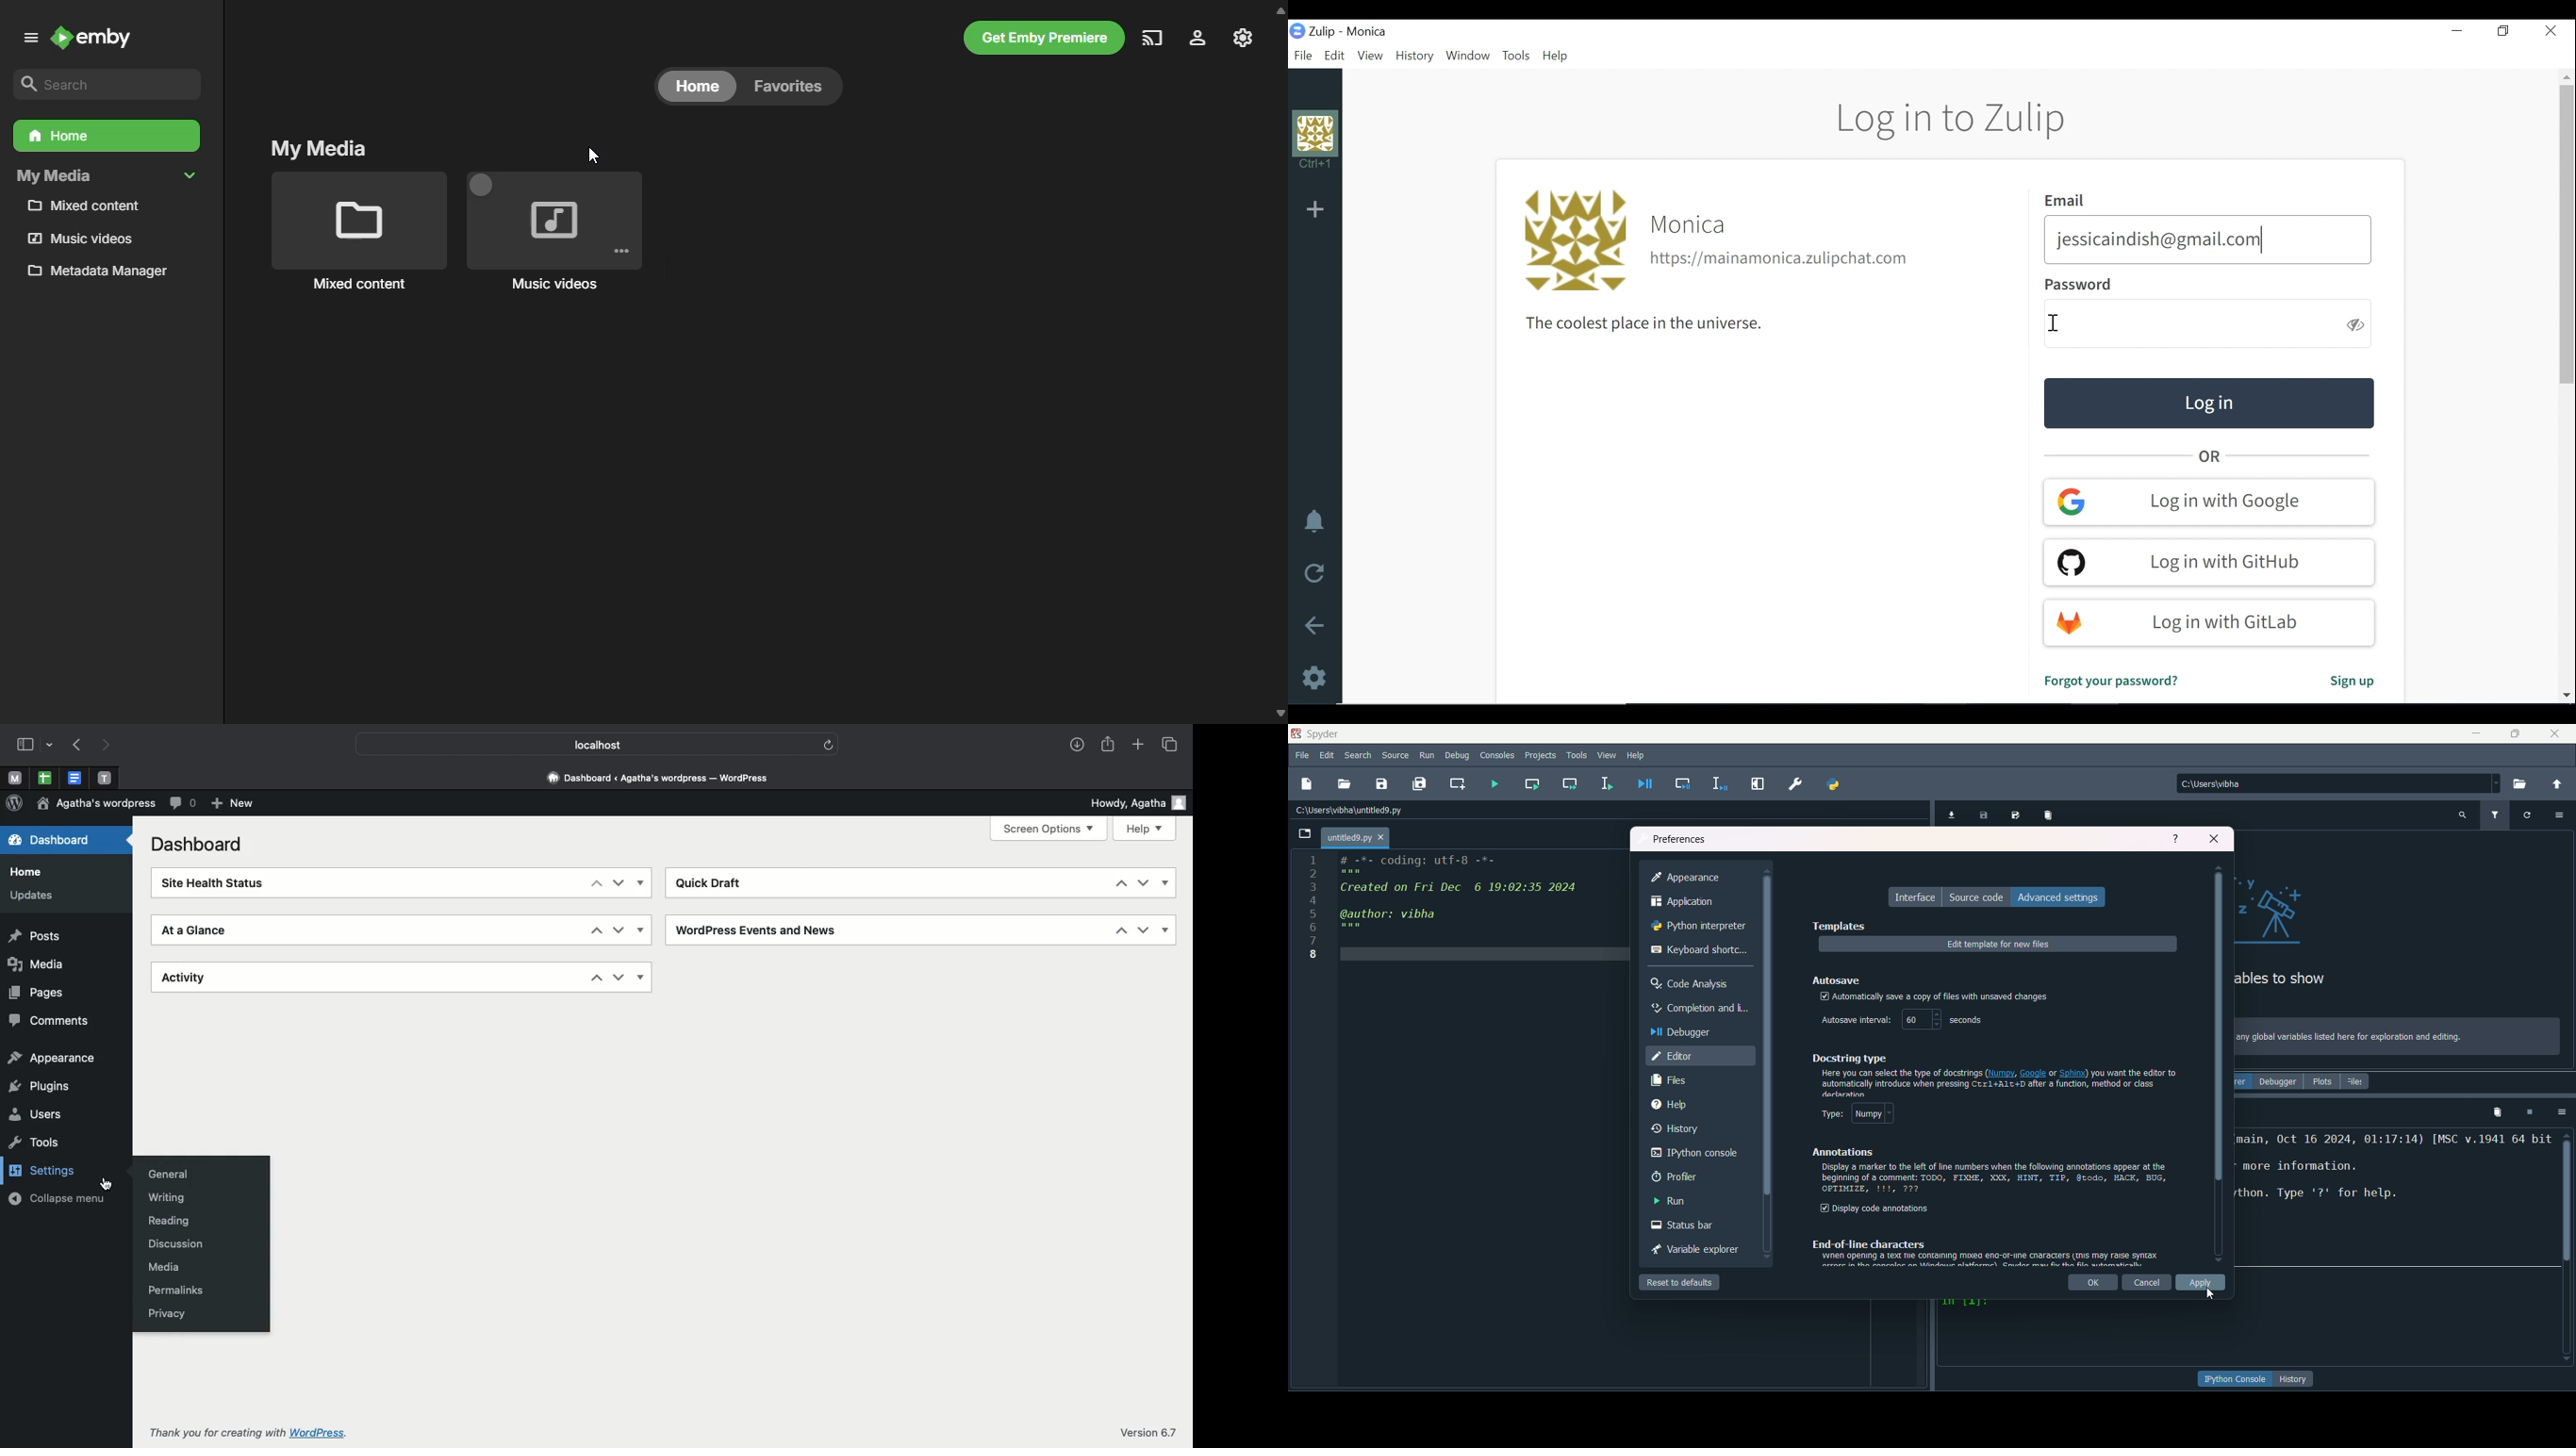 Image resolution: width=2576 pixels, height=1456 pixels. What do you see at coordinates (1559, 56) in the screenshot?
I see `Help` at bounding box center [1559, 56].